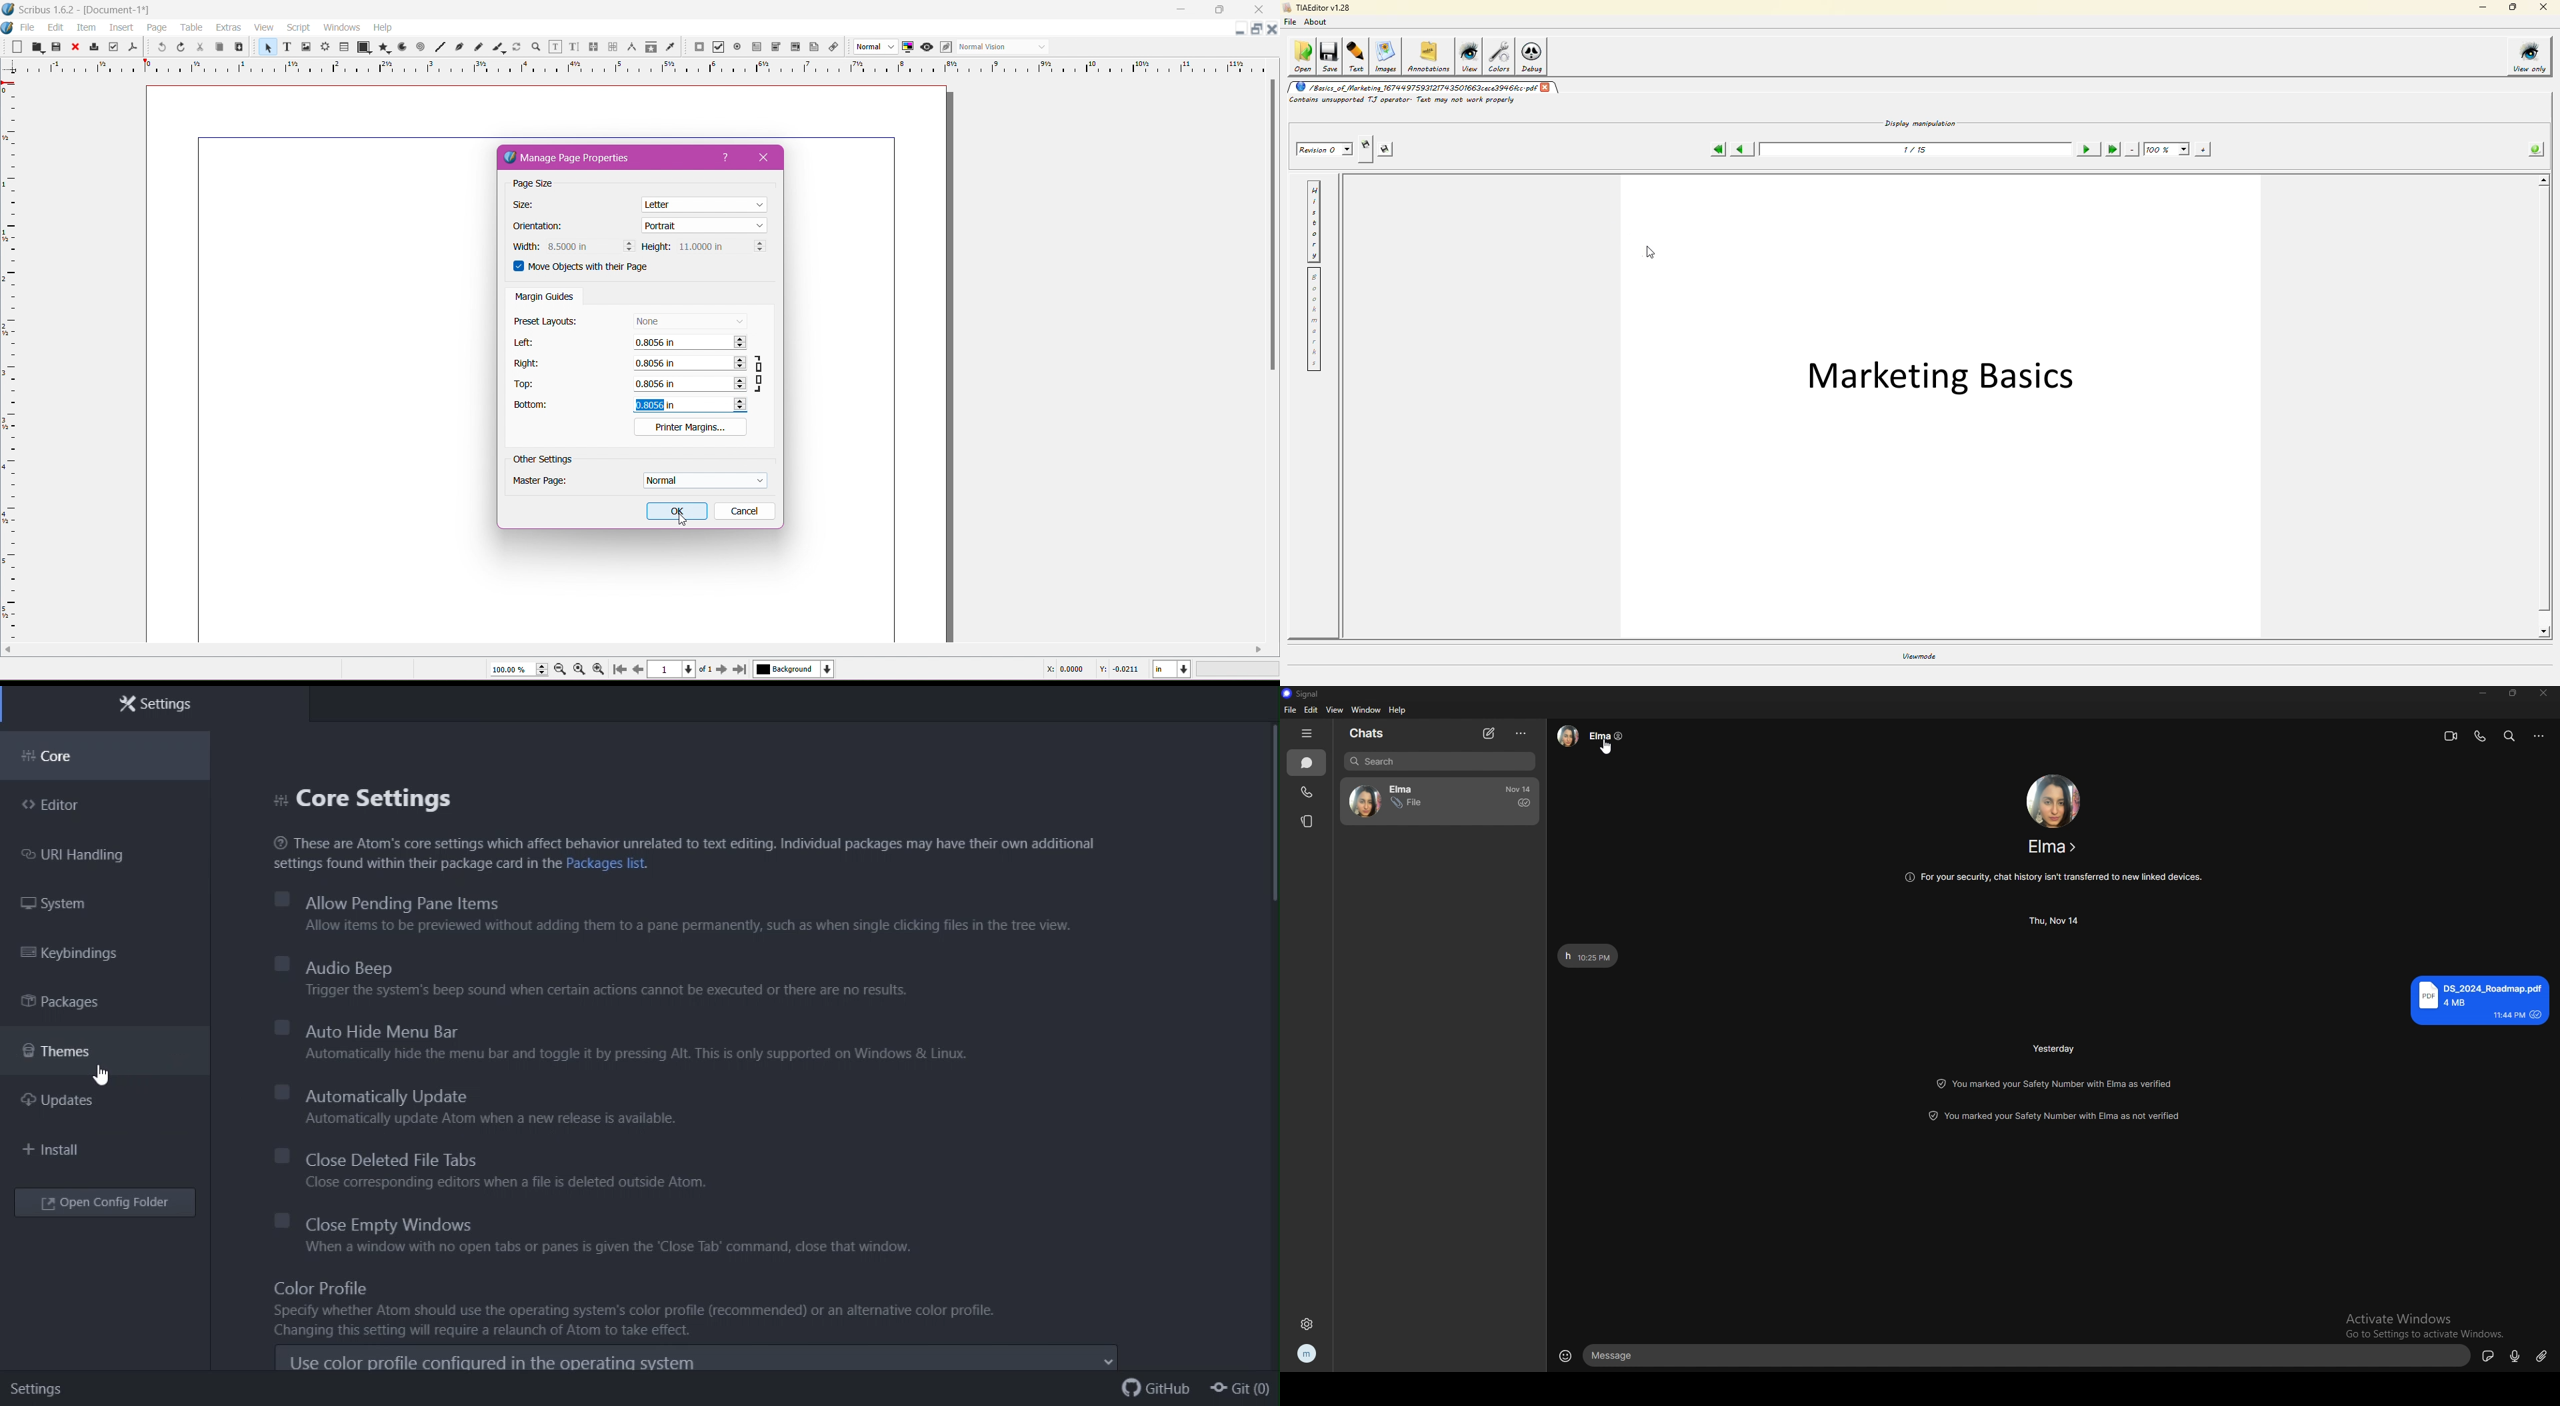 Image resolution: width=2576 pixels, height=1428 pixels. Describe the element at coordinates (579, 669) in the screenshot. I see `Zoom to 100%` at that location.